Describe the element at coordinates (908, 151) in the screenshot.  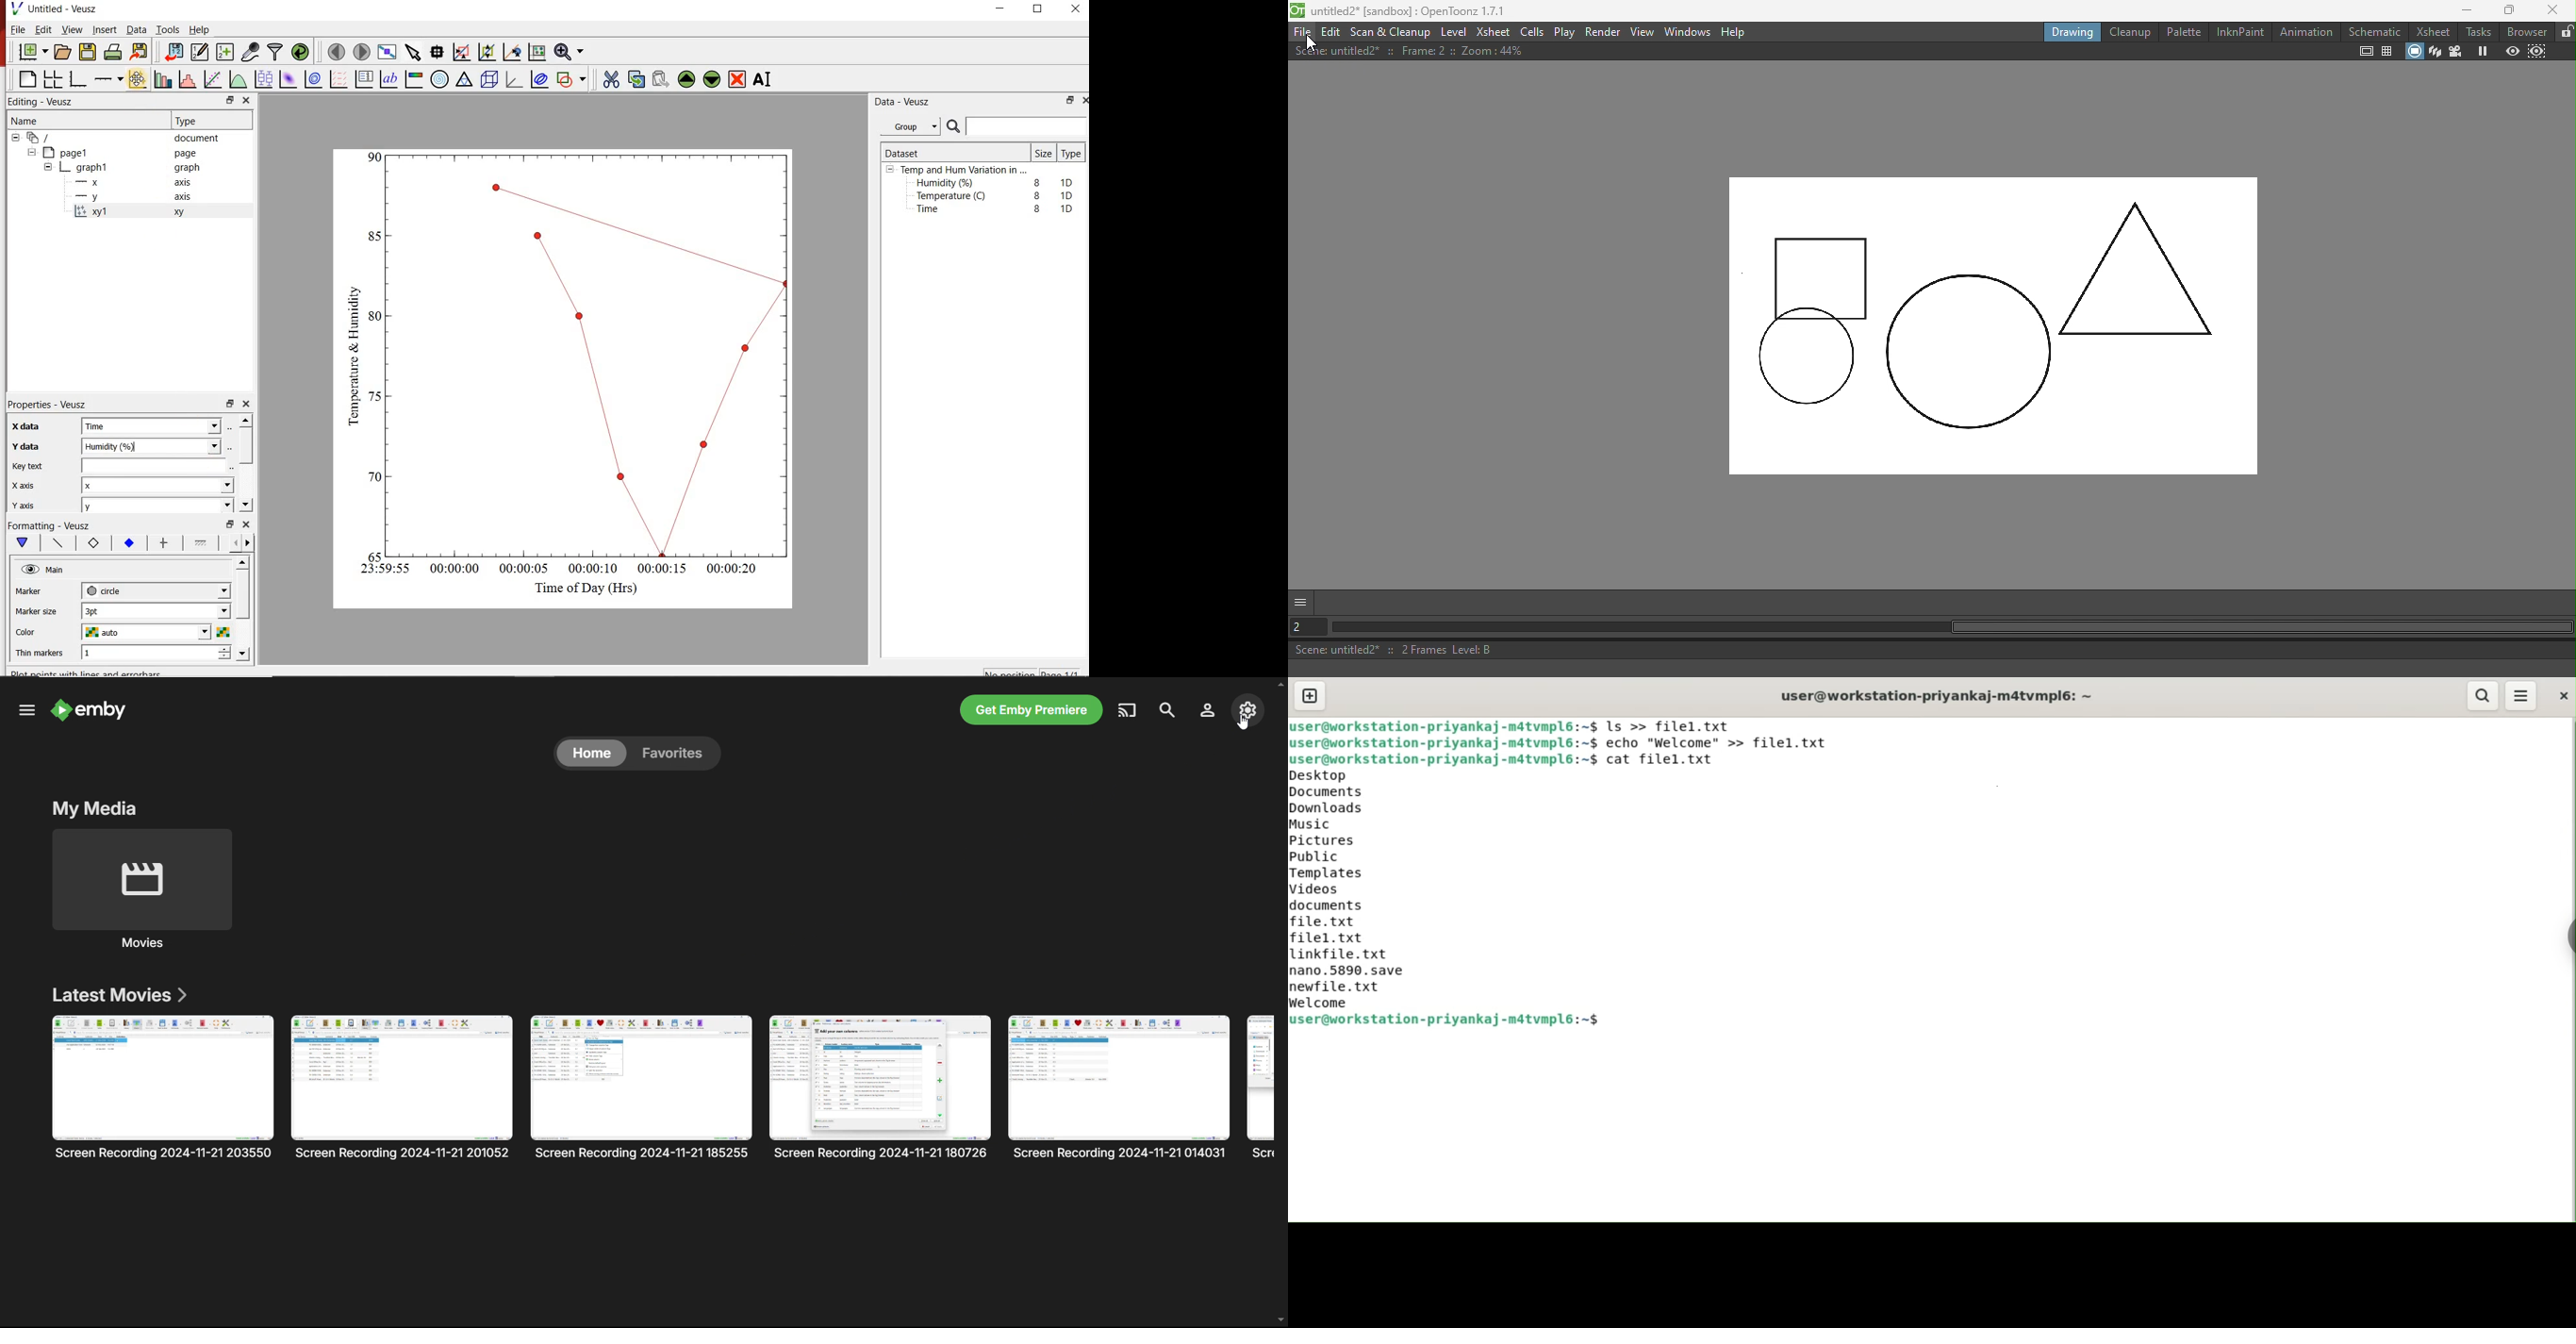
I see `Dataset` at that location.